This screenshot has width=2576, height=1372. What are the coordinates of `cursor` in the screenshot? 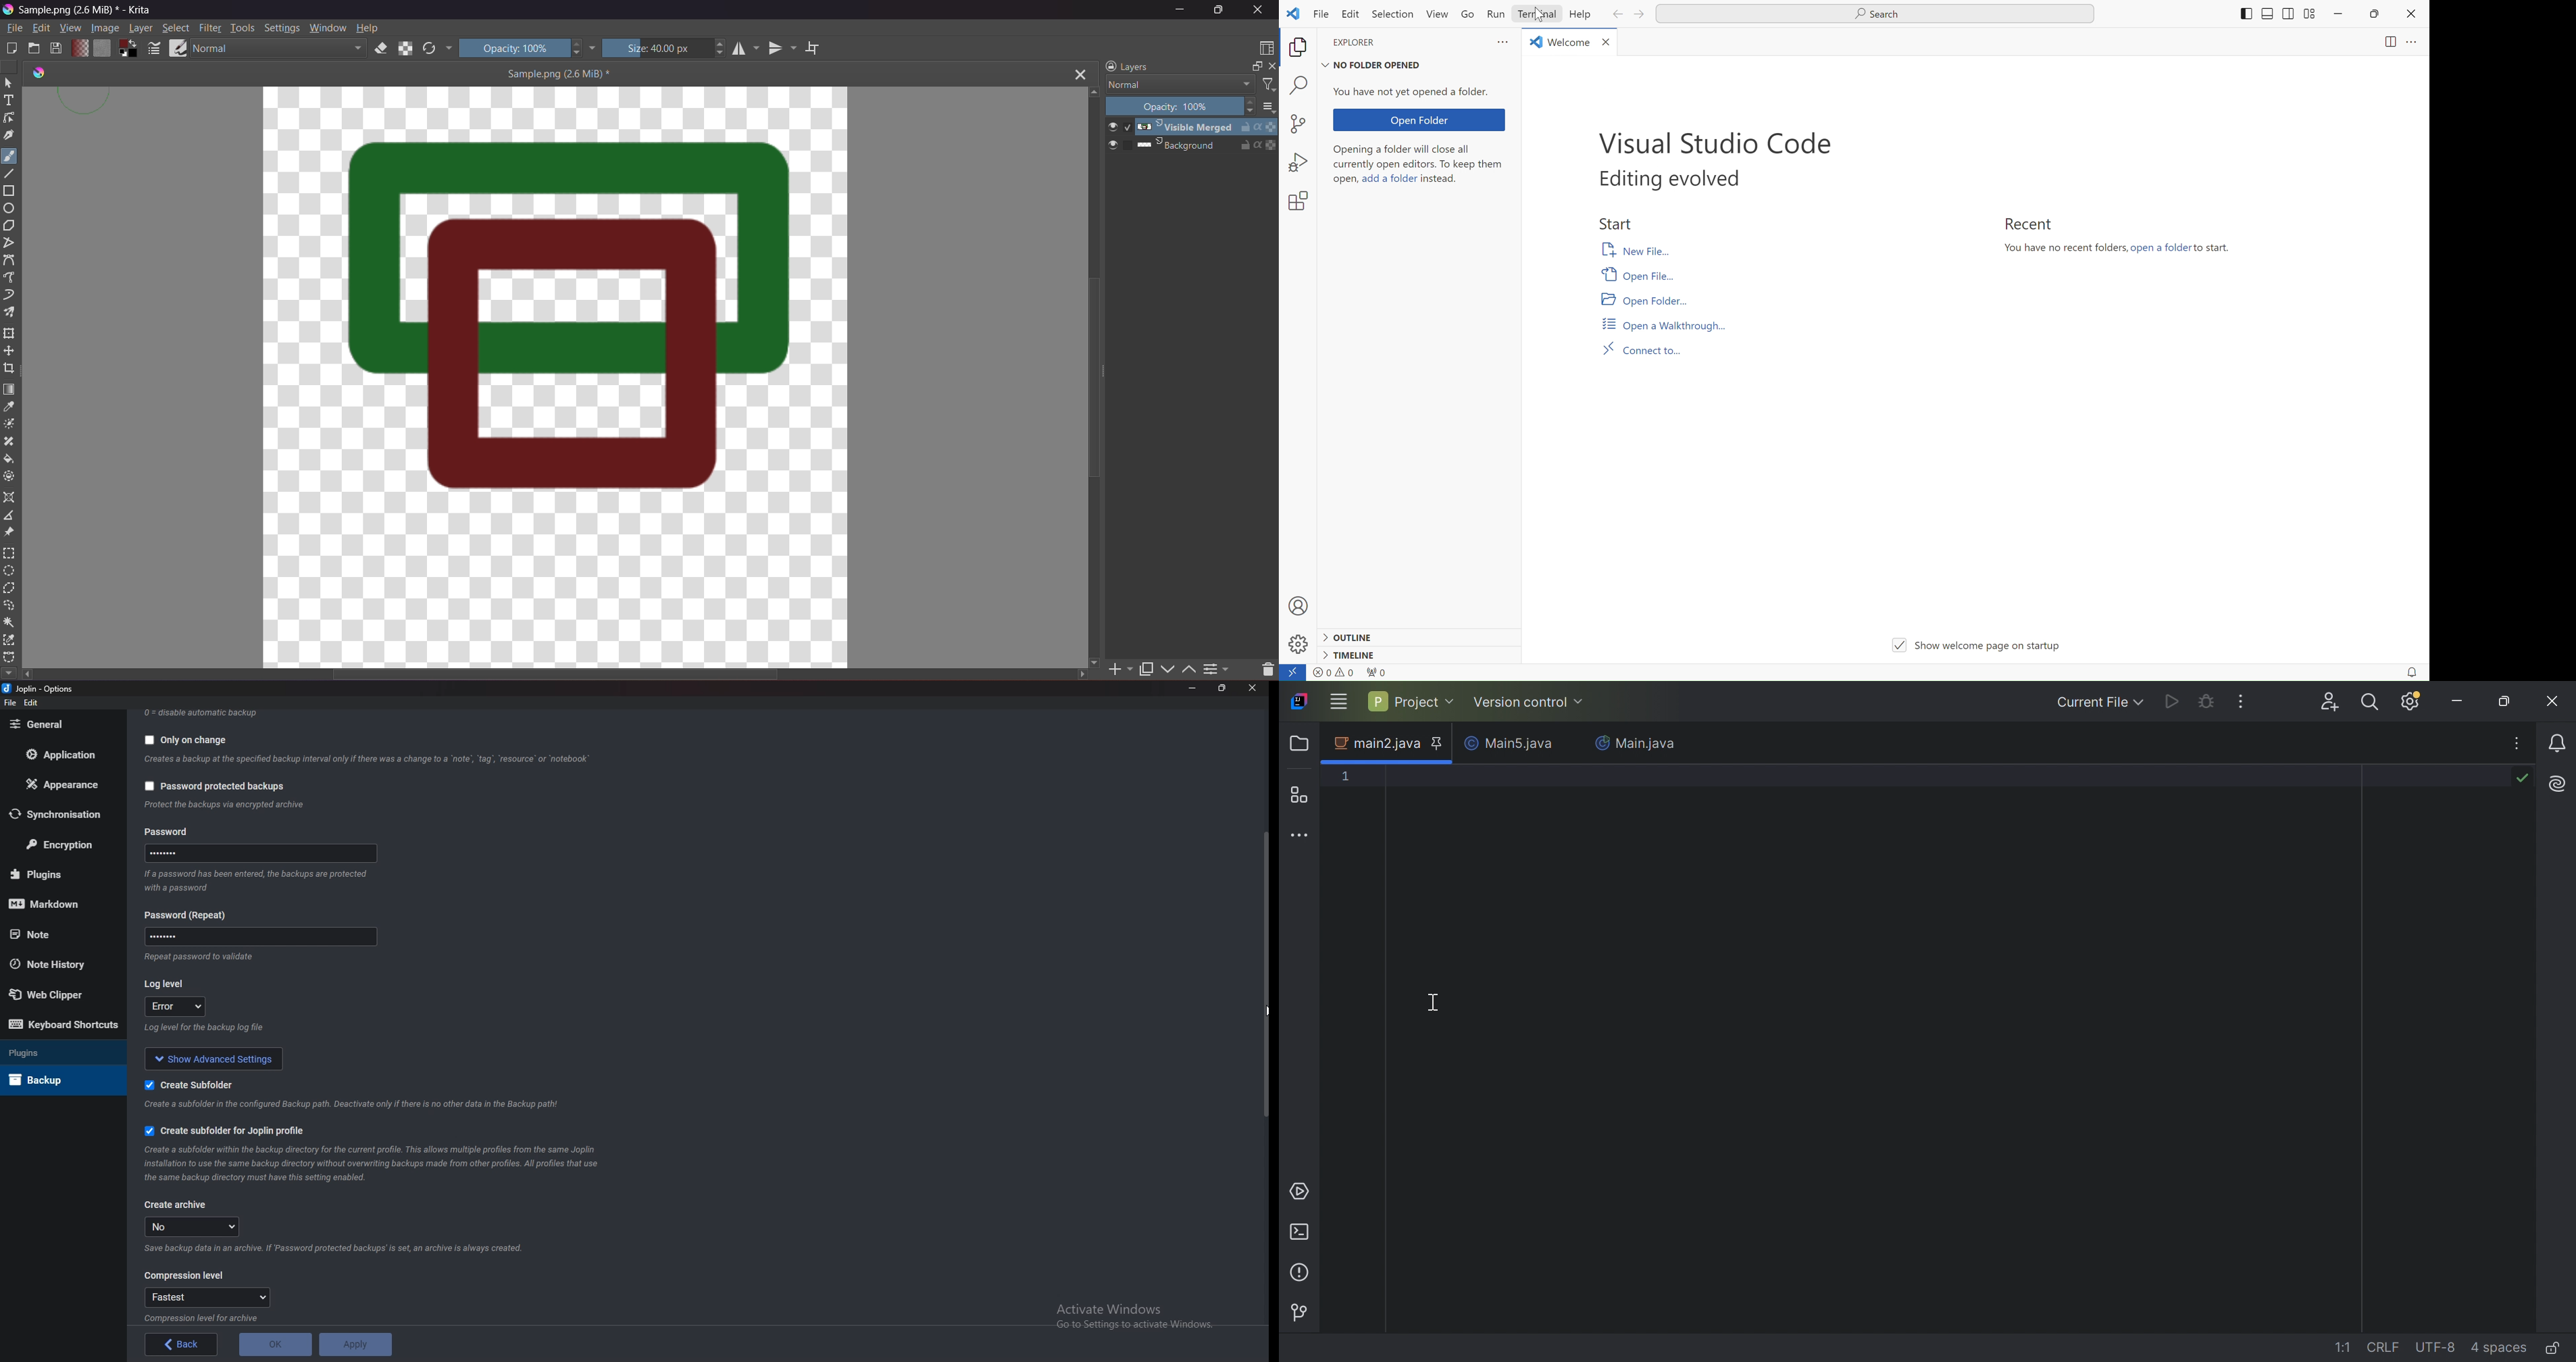 It's located at (1261, 1013).